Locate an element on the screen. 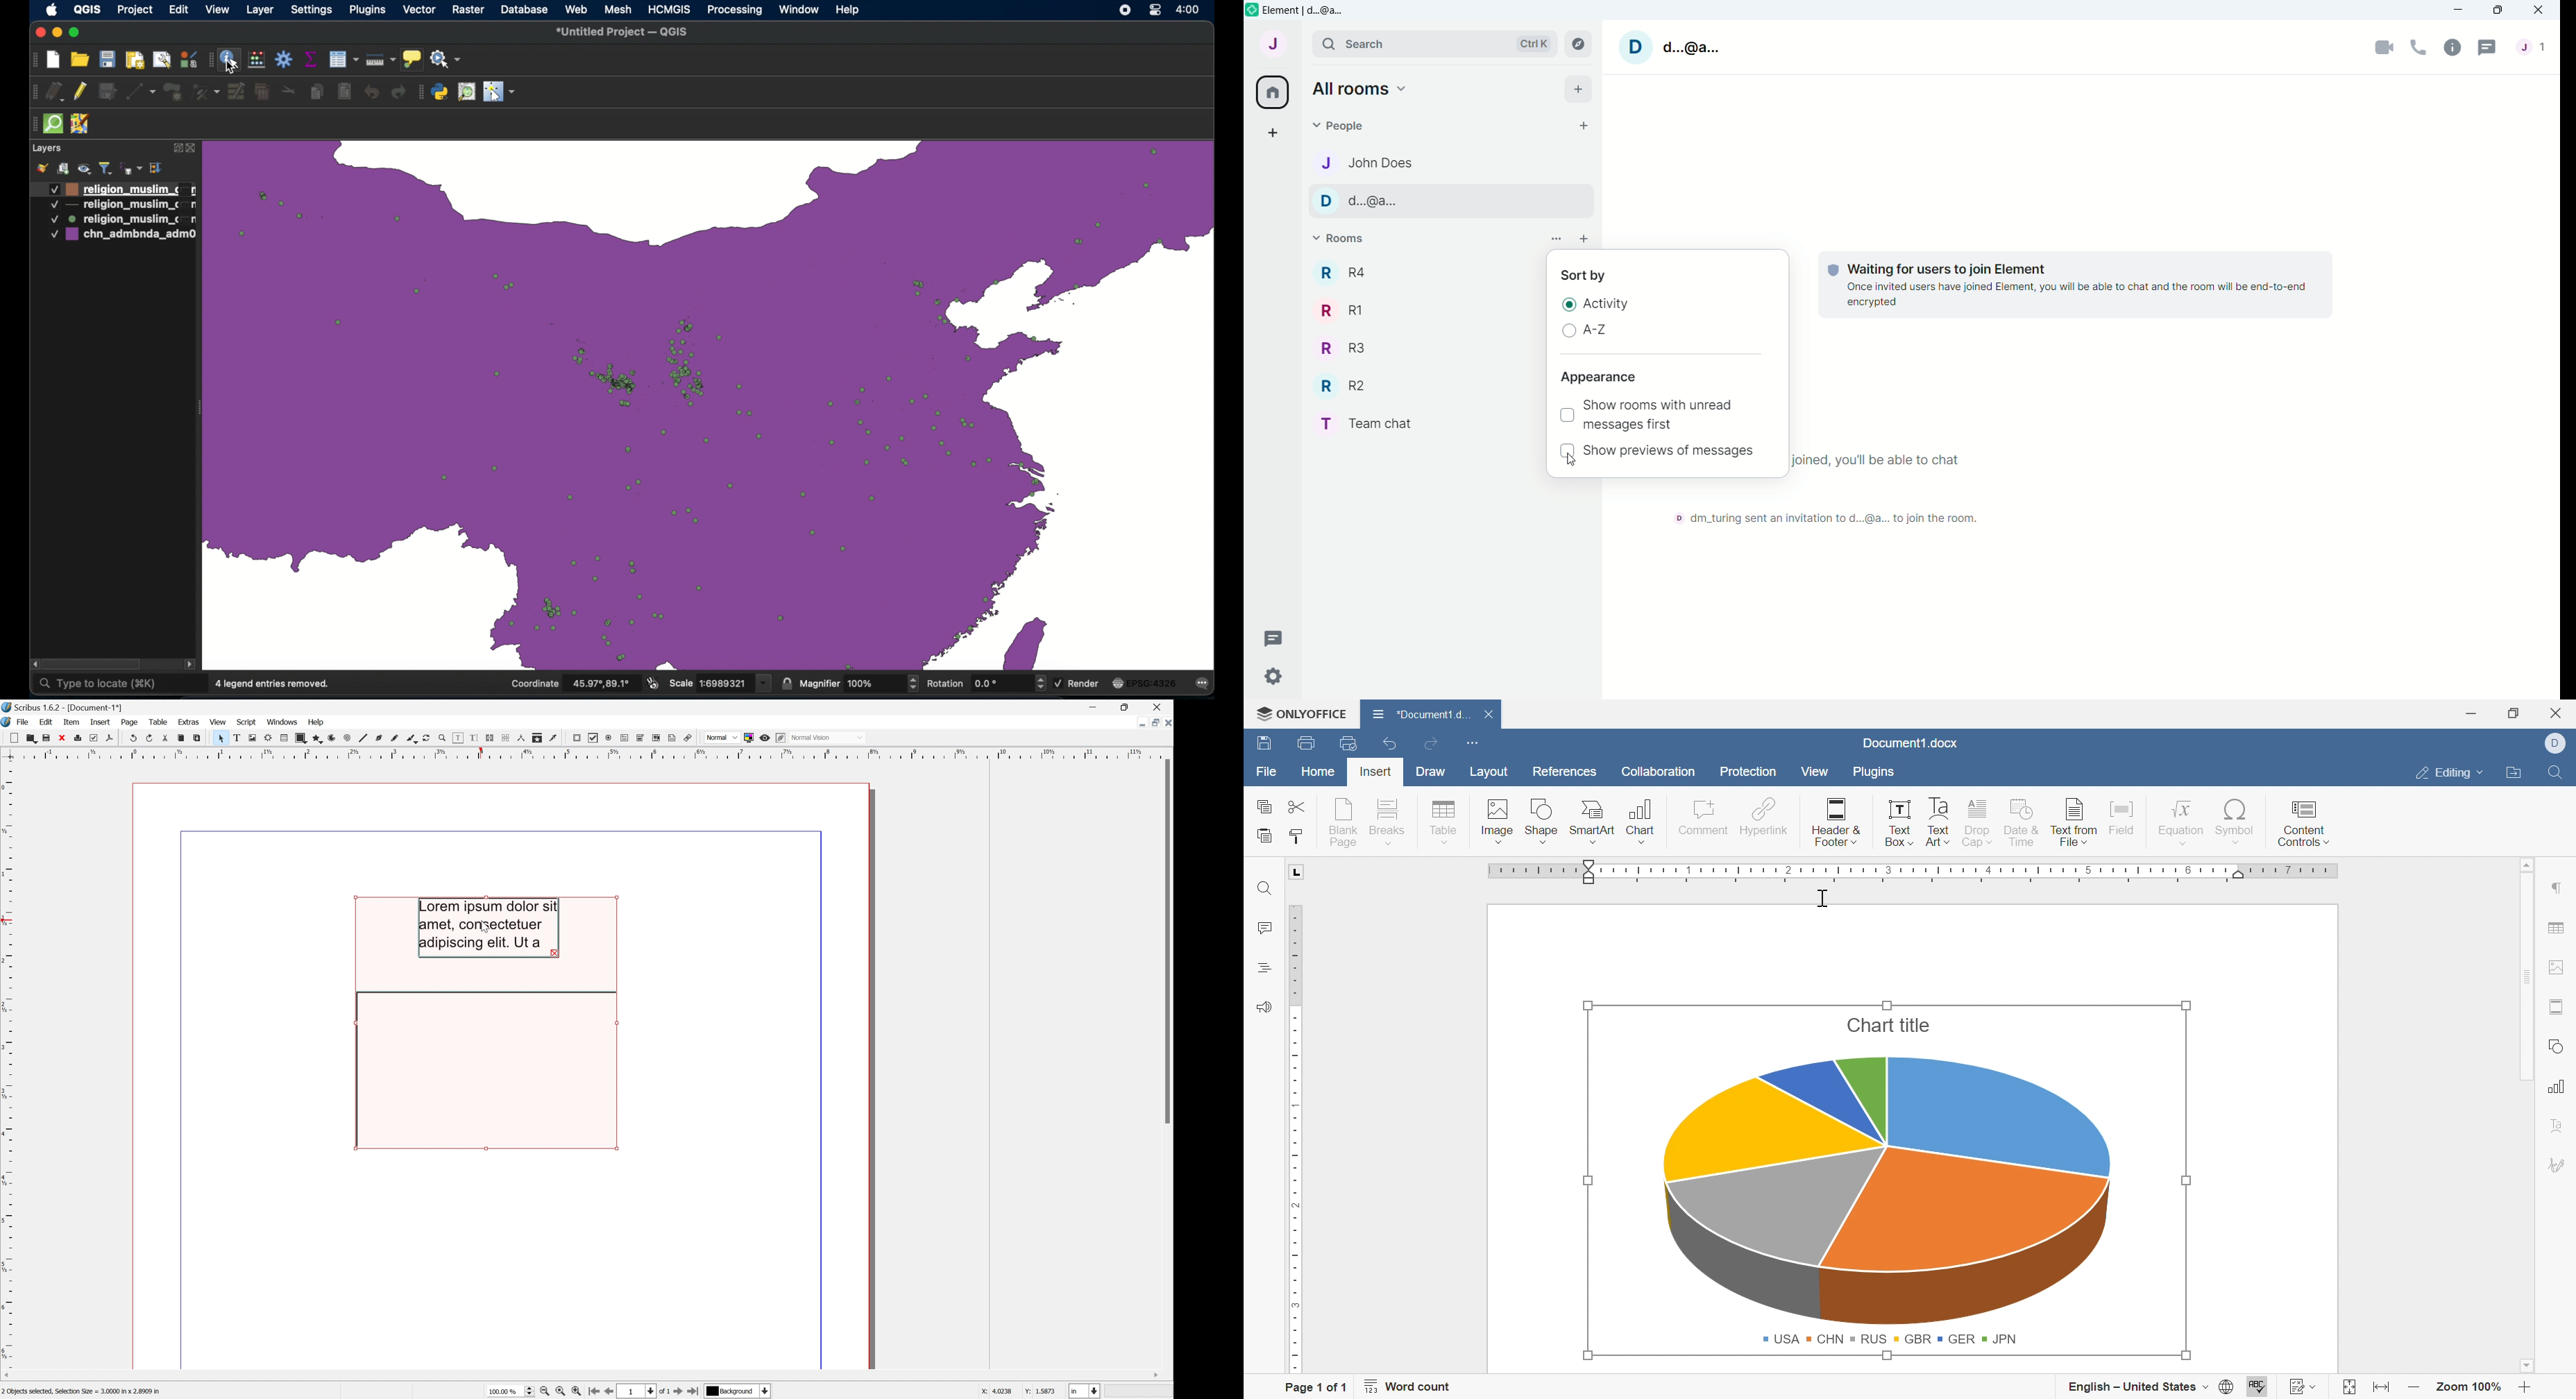  Close is located at coordinates (1159, 706).